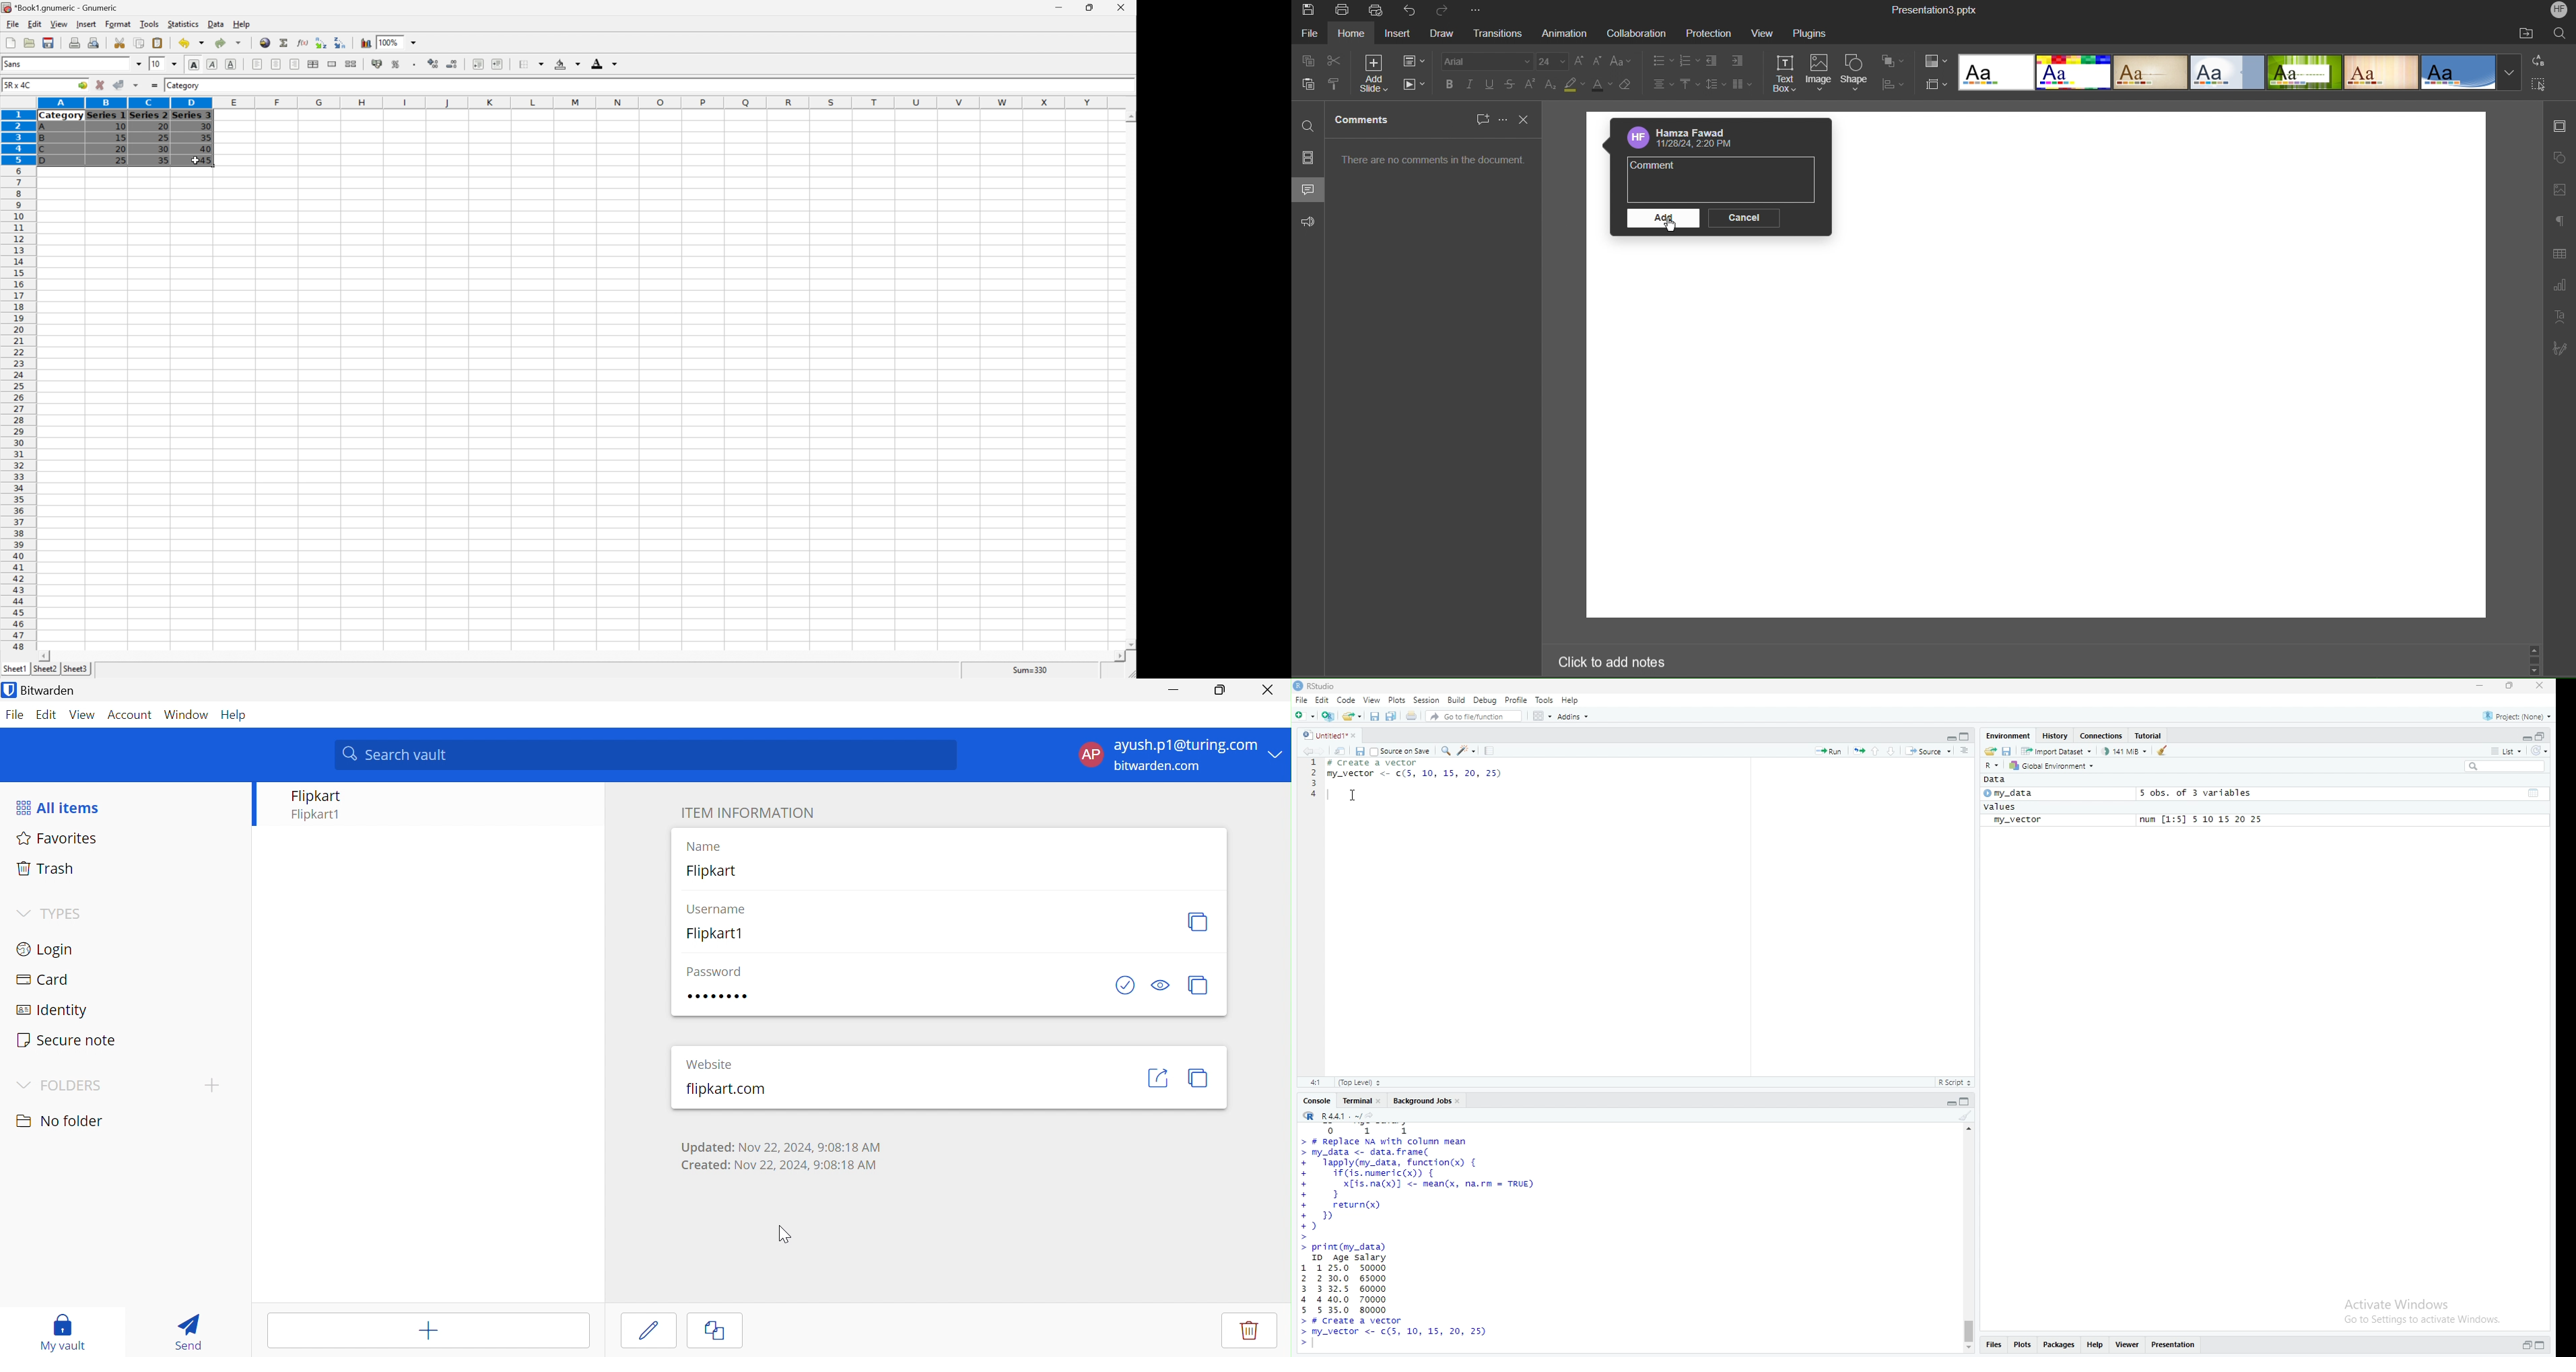 This screenshot has height=1372, width=2576. What do you see at coordinates (1333, 84) in the screenshot?
I see `Copy Style` at bounding box center [1333, 84].